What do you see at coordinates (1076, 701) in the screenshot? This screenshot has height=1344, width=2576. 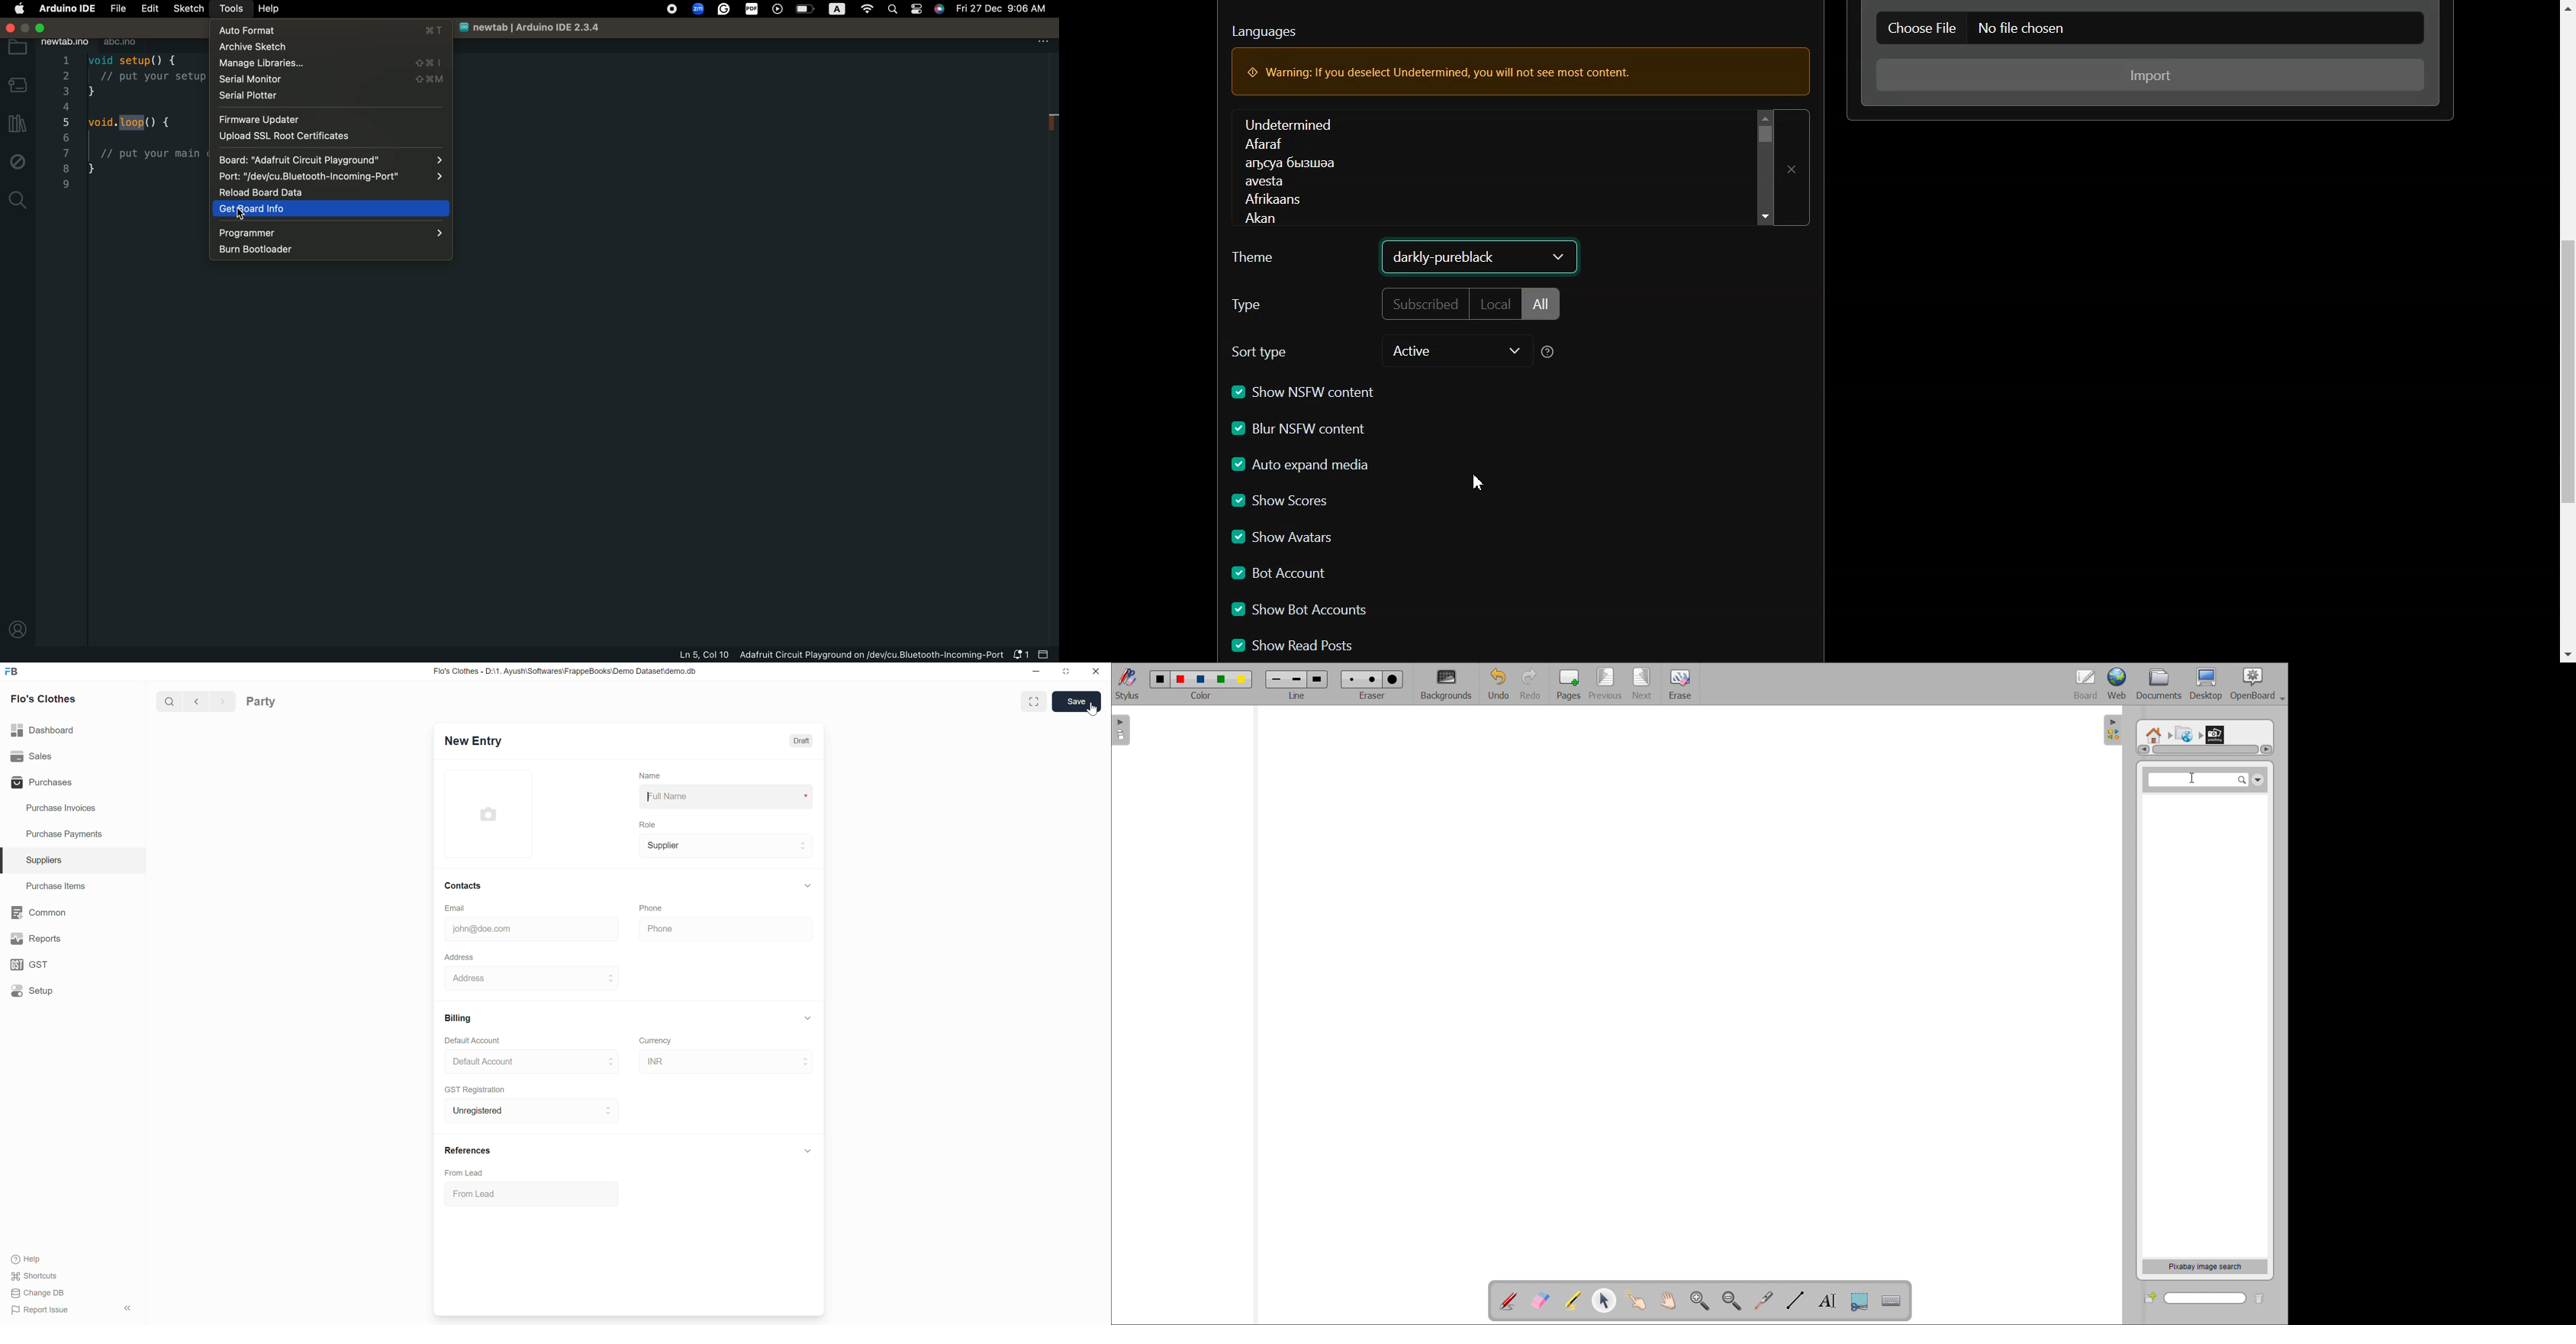 I see `Save` at bounding box center [1076, 701].